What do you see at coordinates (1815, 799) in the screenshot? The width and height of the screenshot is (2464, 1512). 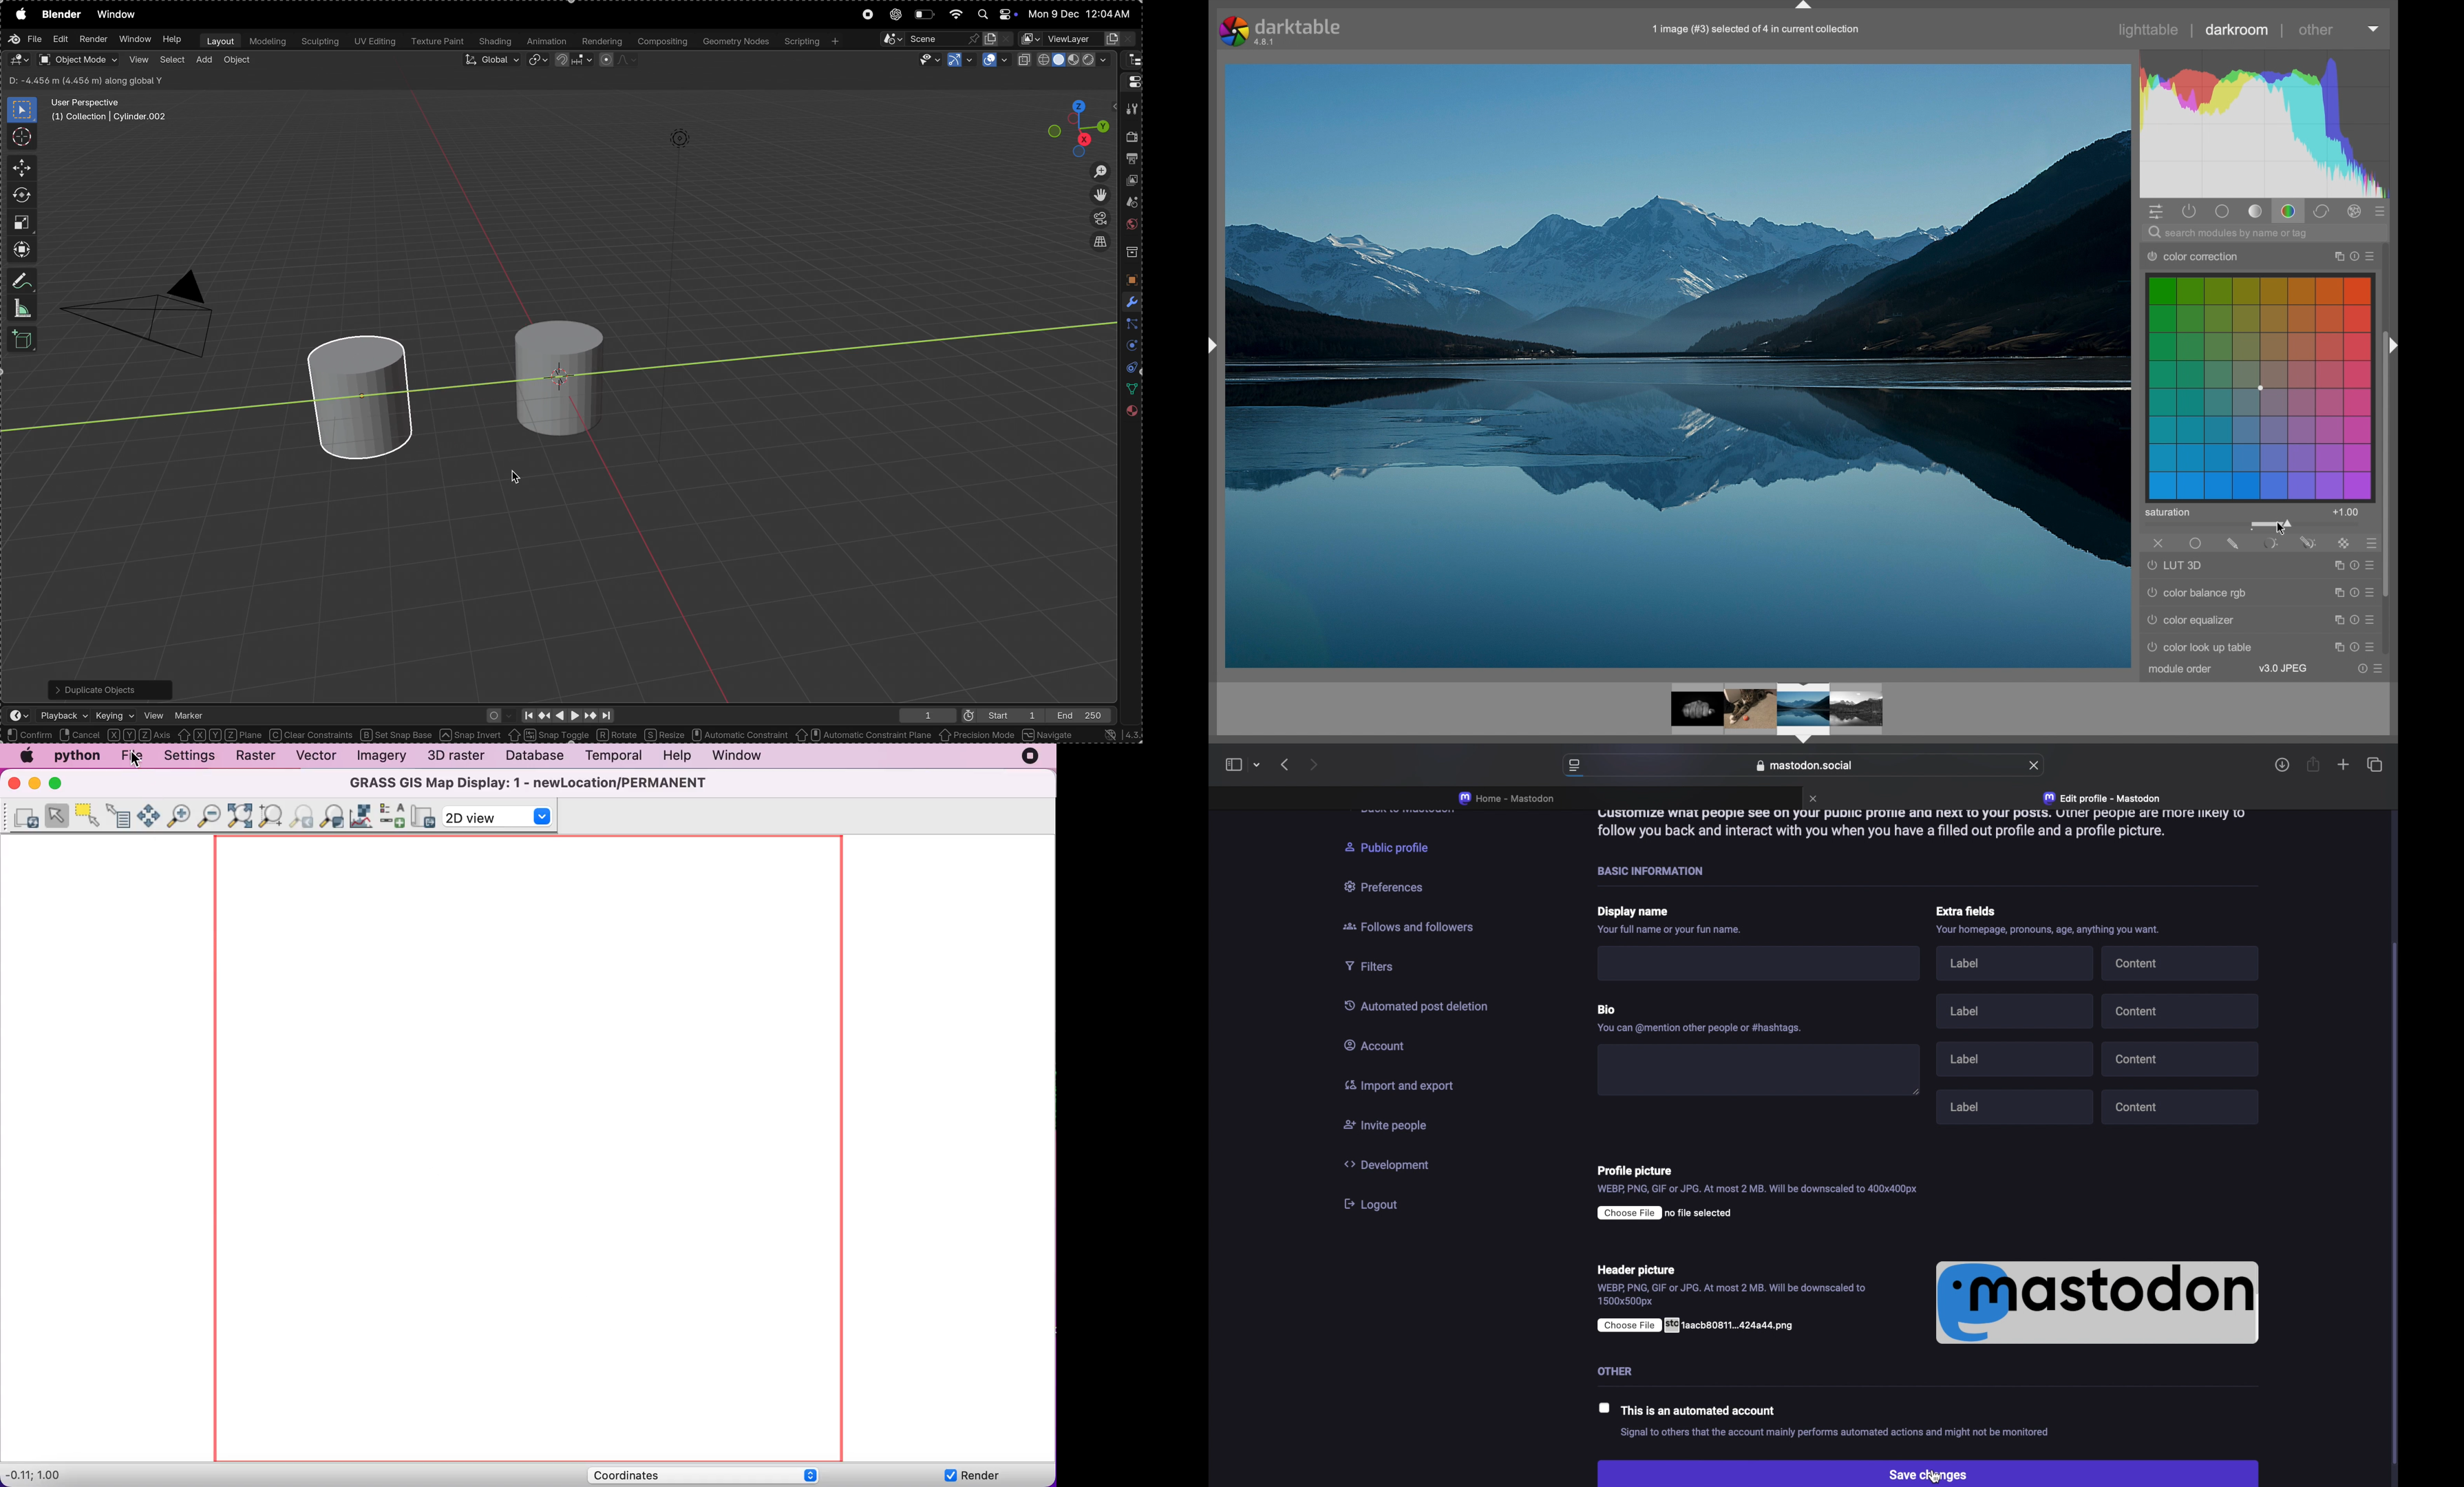 I see `close` at bounding box center [1815, 799].